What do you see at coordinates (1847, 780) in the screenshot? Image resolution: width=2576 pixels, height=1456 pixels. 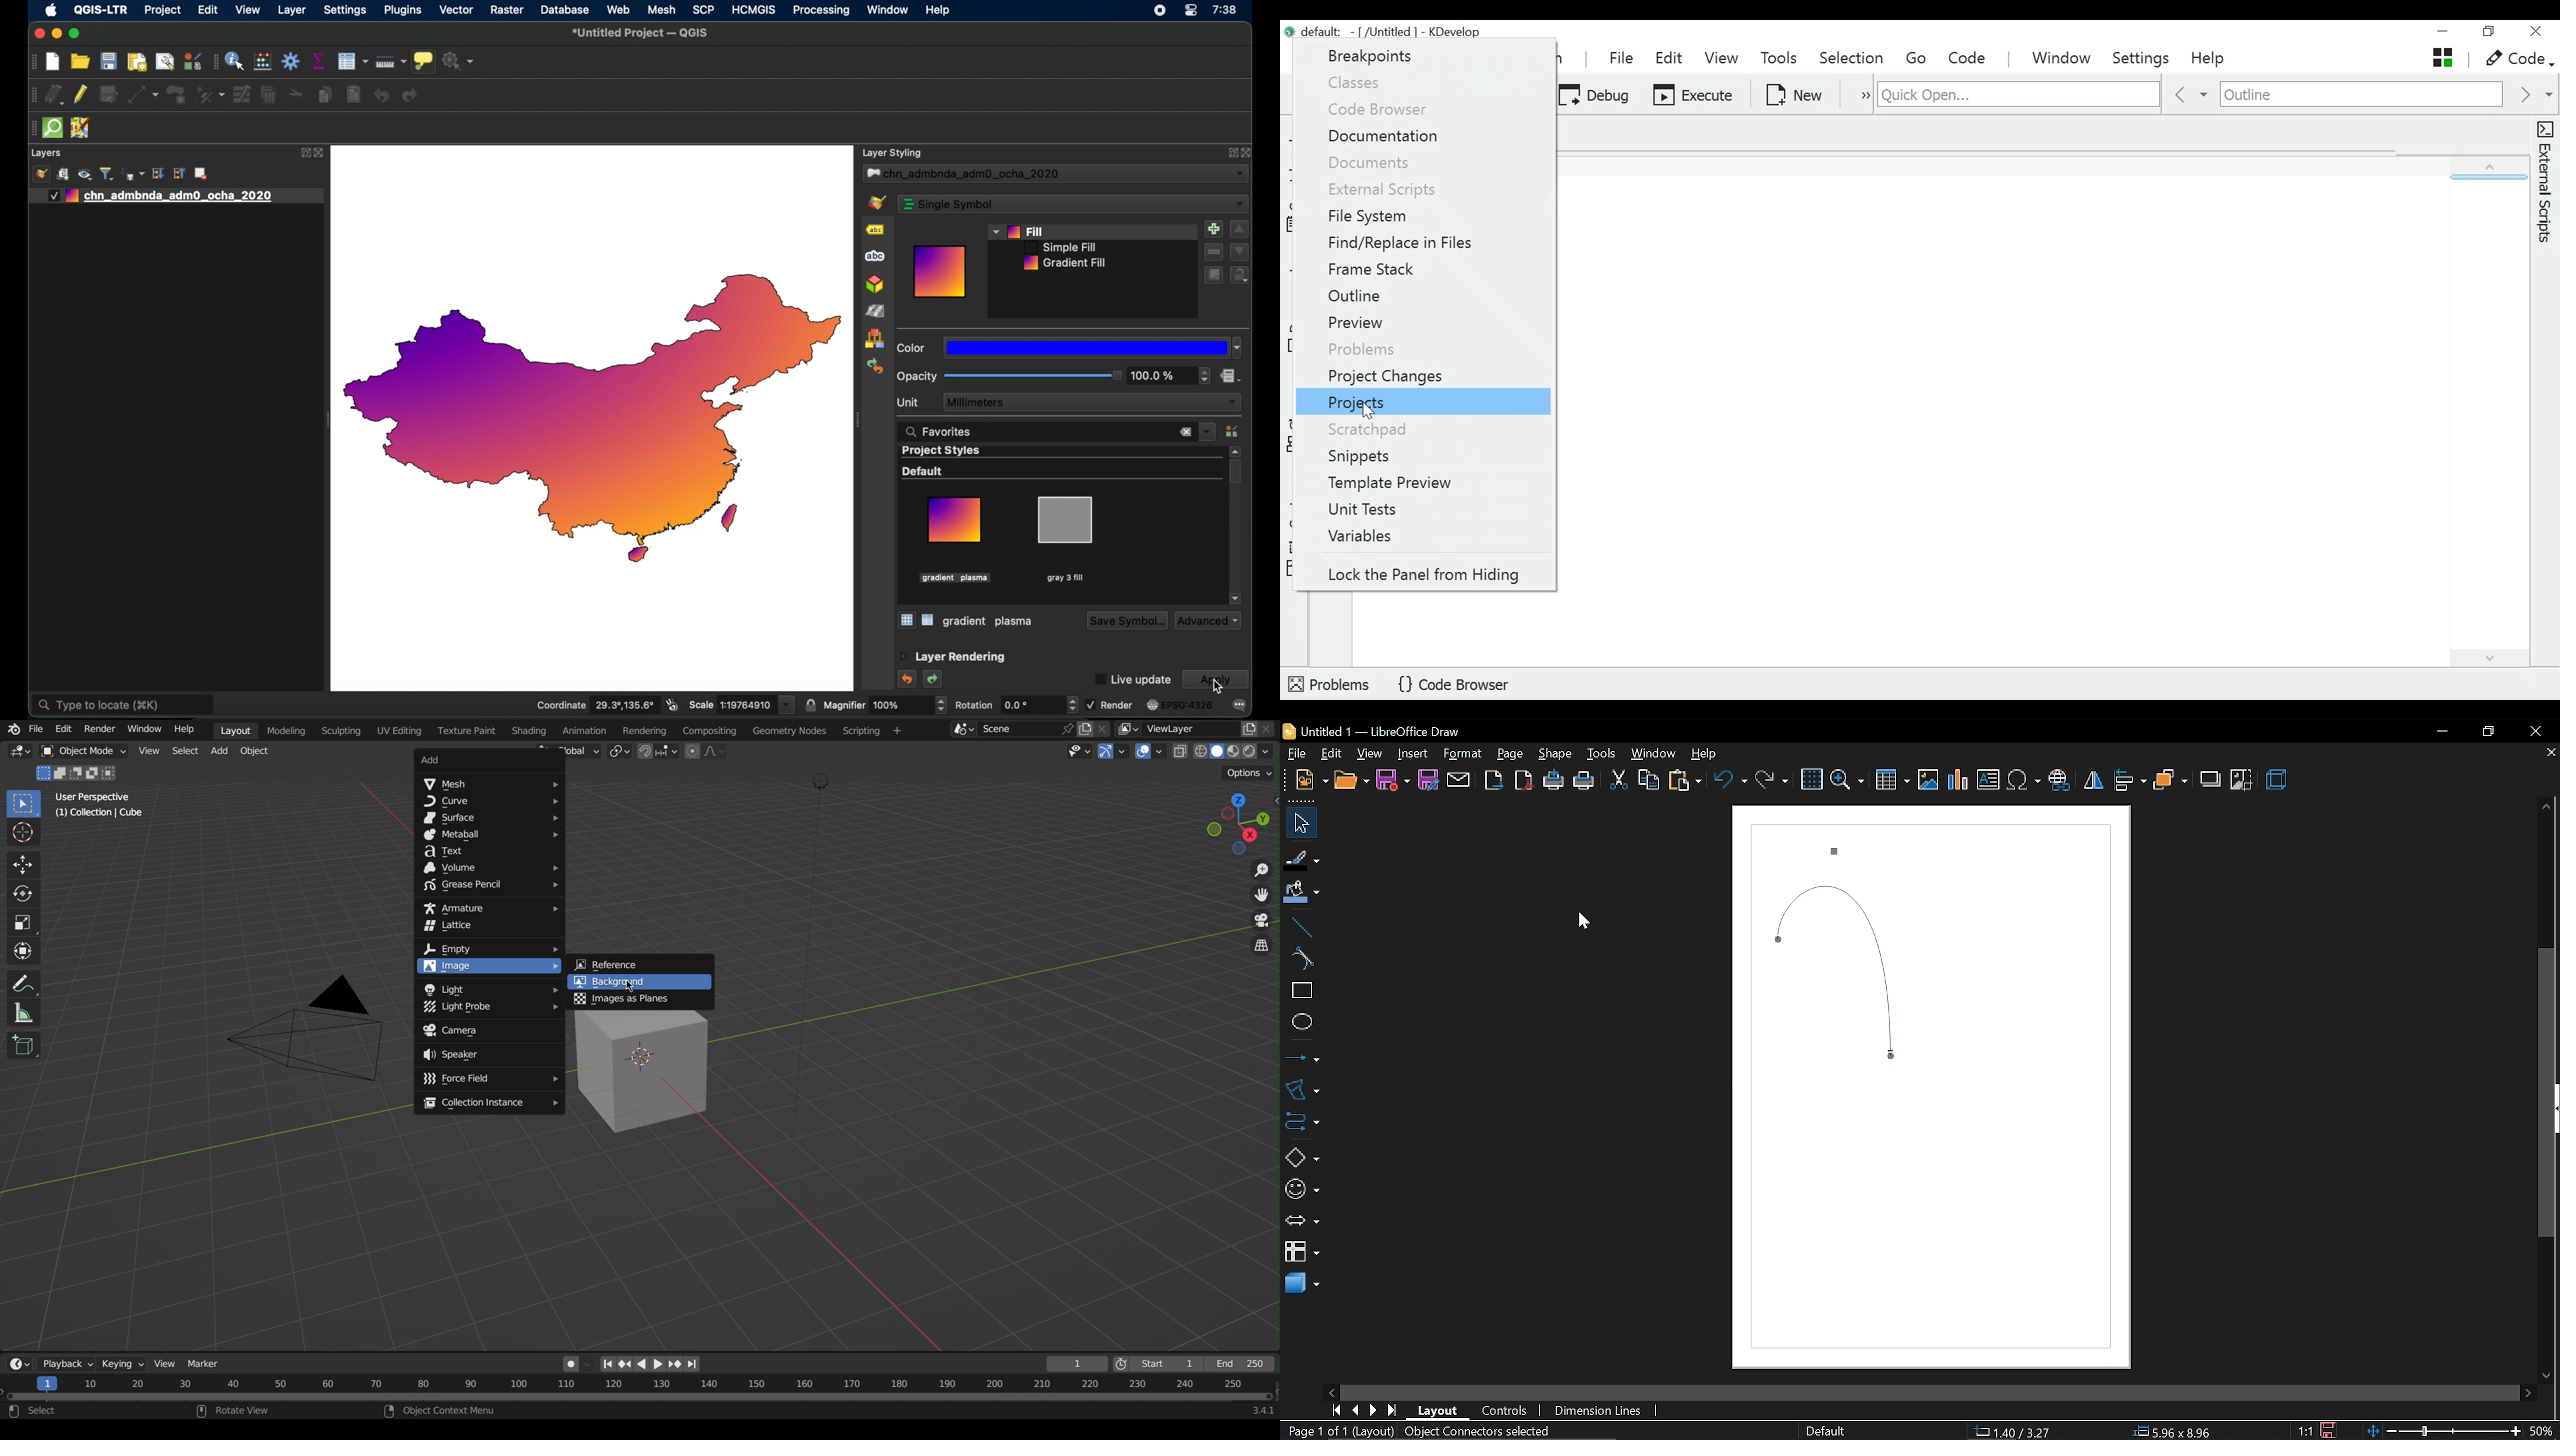 I see `zoom` at bounding box center [1847, 780].